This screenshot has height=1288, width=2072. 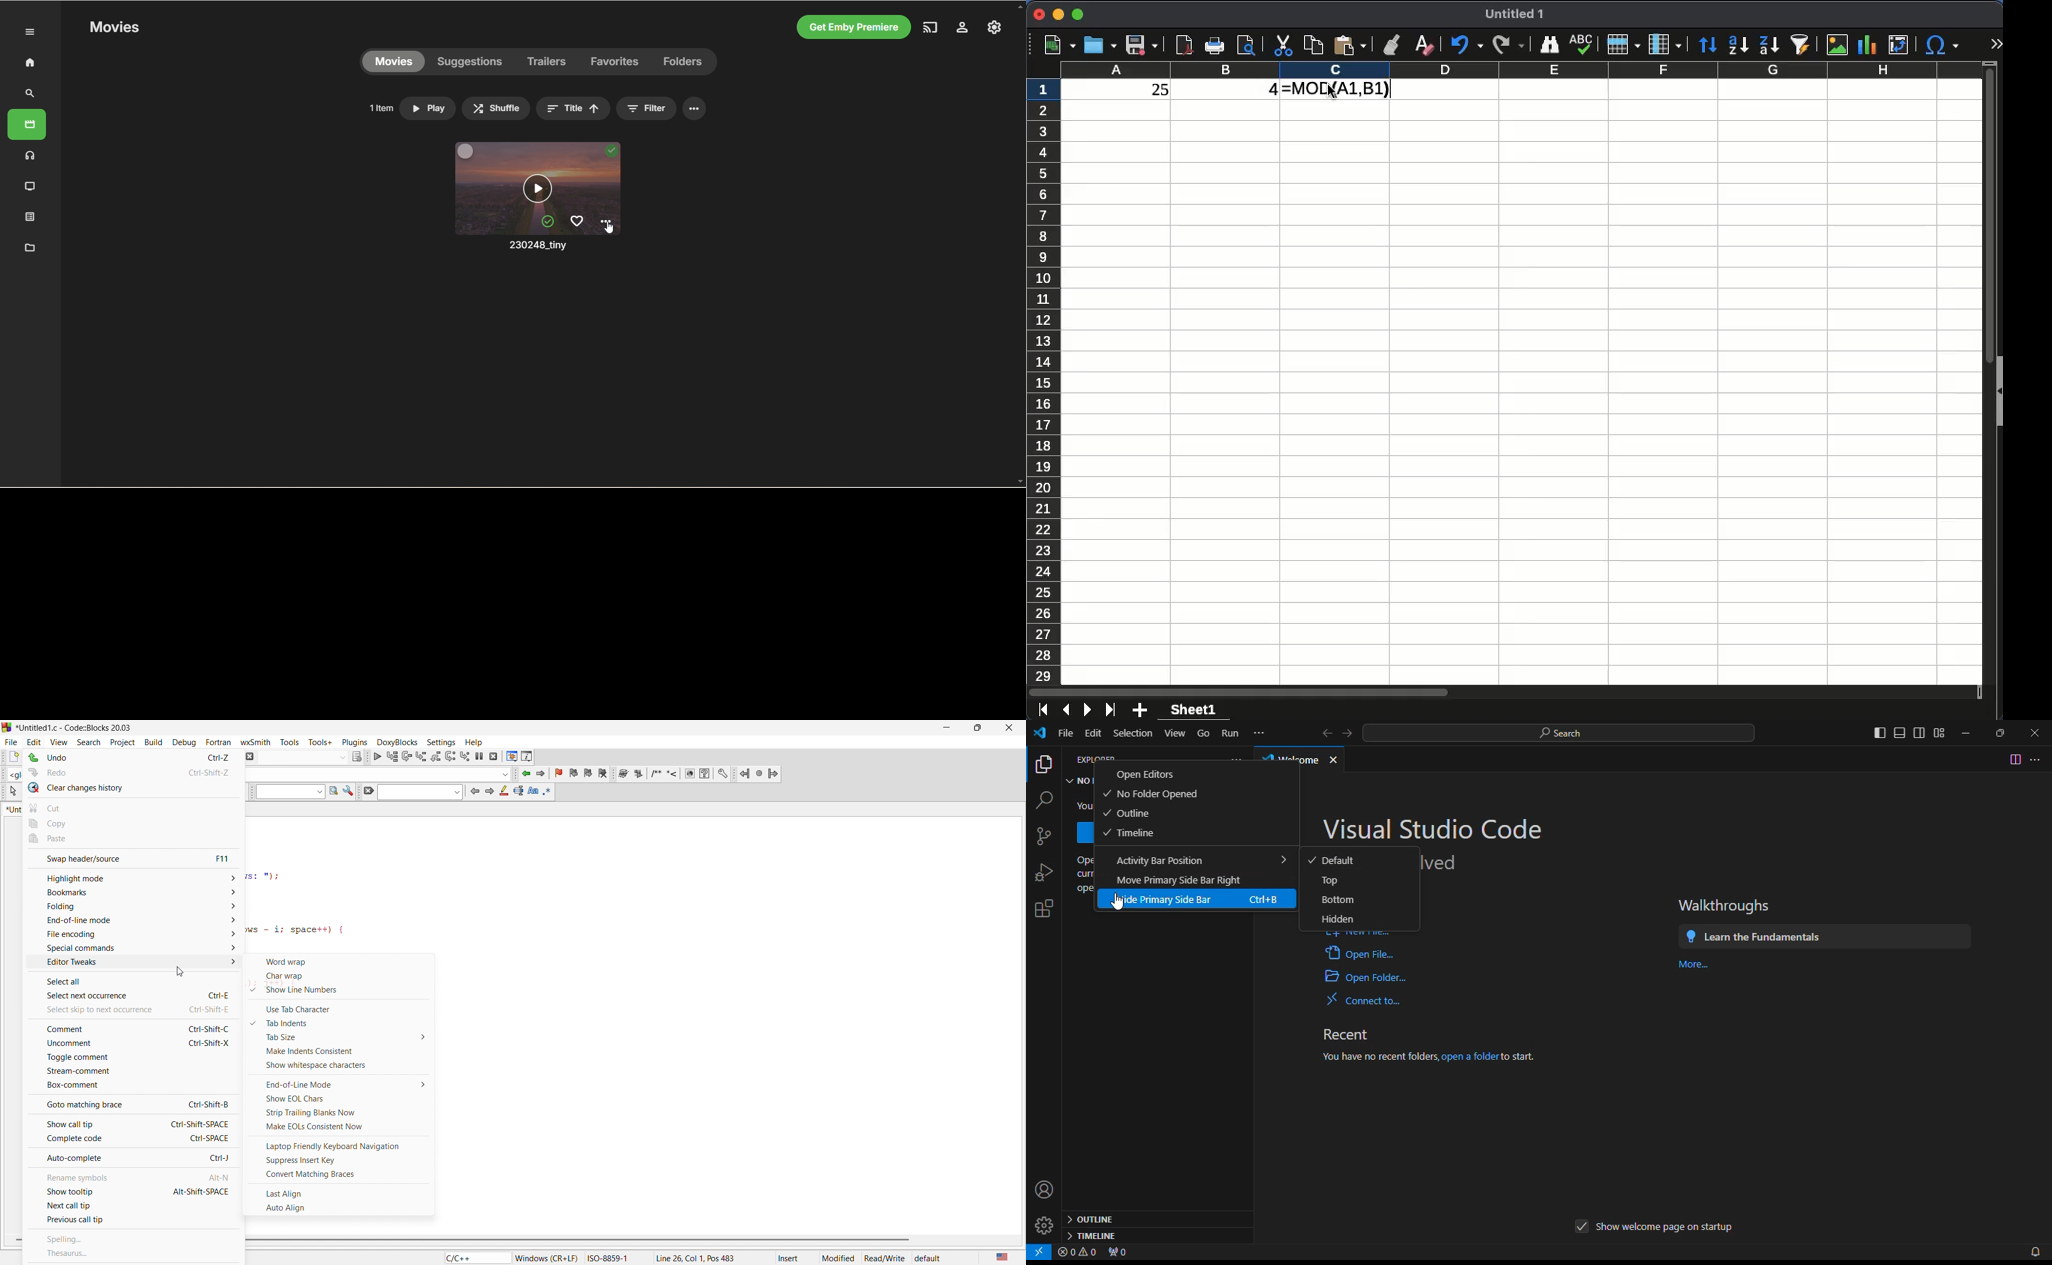 I want to click on f11, so click(x=224, y=858).